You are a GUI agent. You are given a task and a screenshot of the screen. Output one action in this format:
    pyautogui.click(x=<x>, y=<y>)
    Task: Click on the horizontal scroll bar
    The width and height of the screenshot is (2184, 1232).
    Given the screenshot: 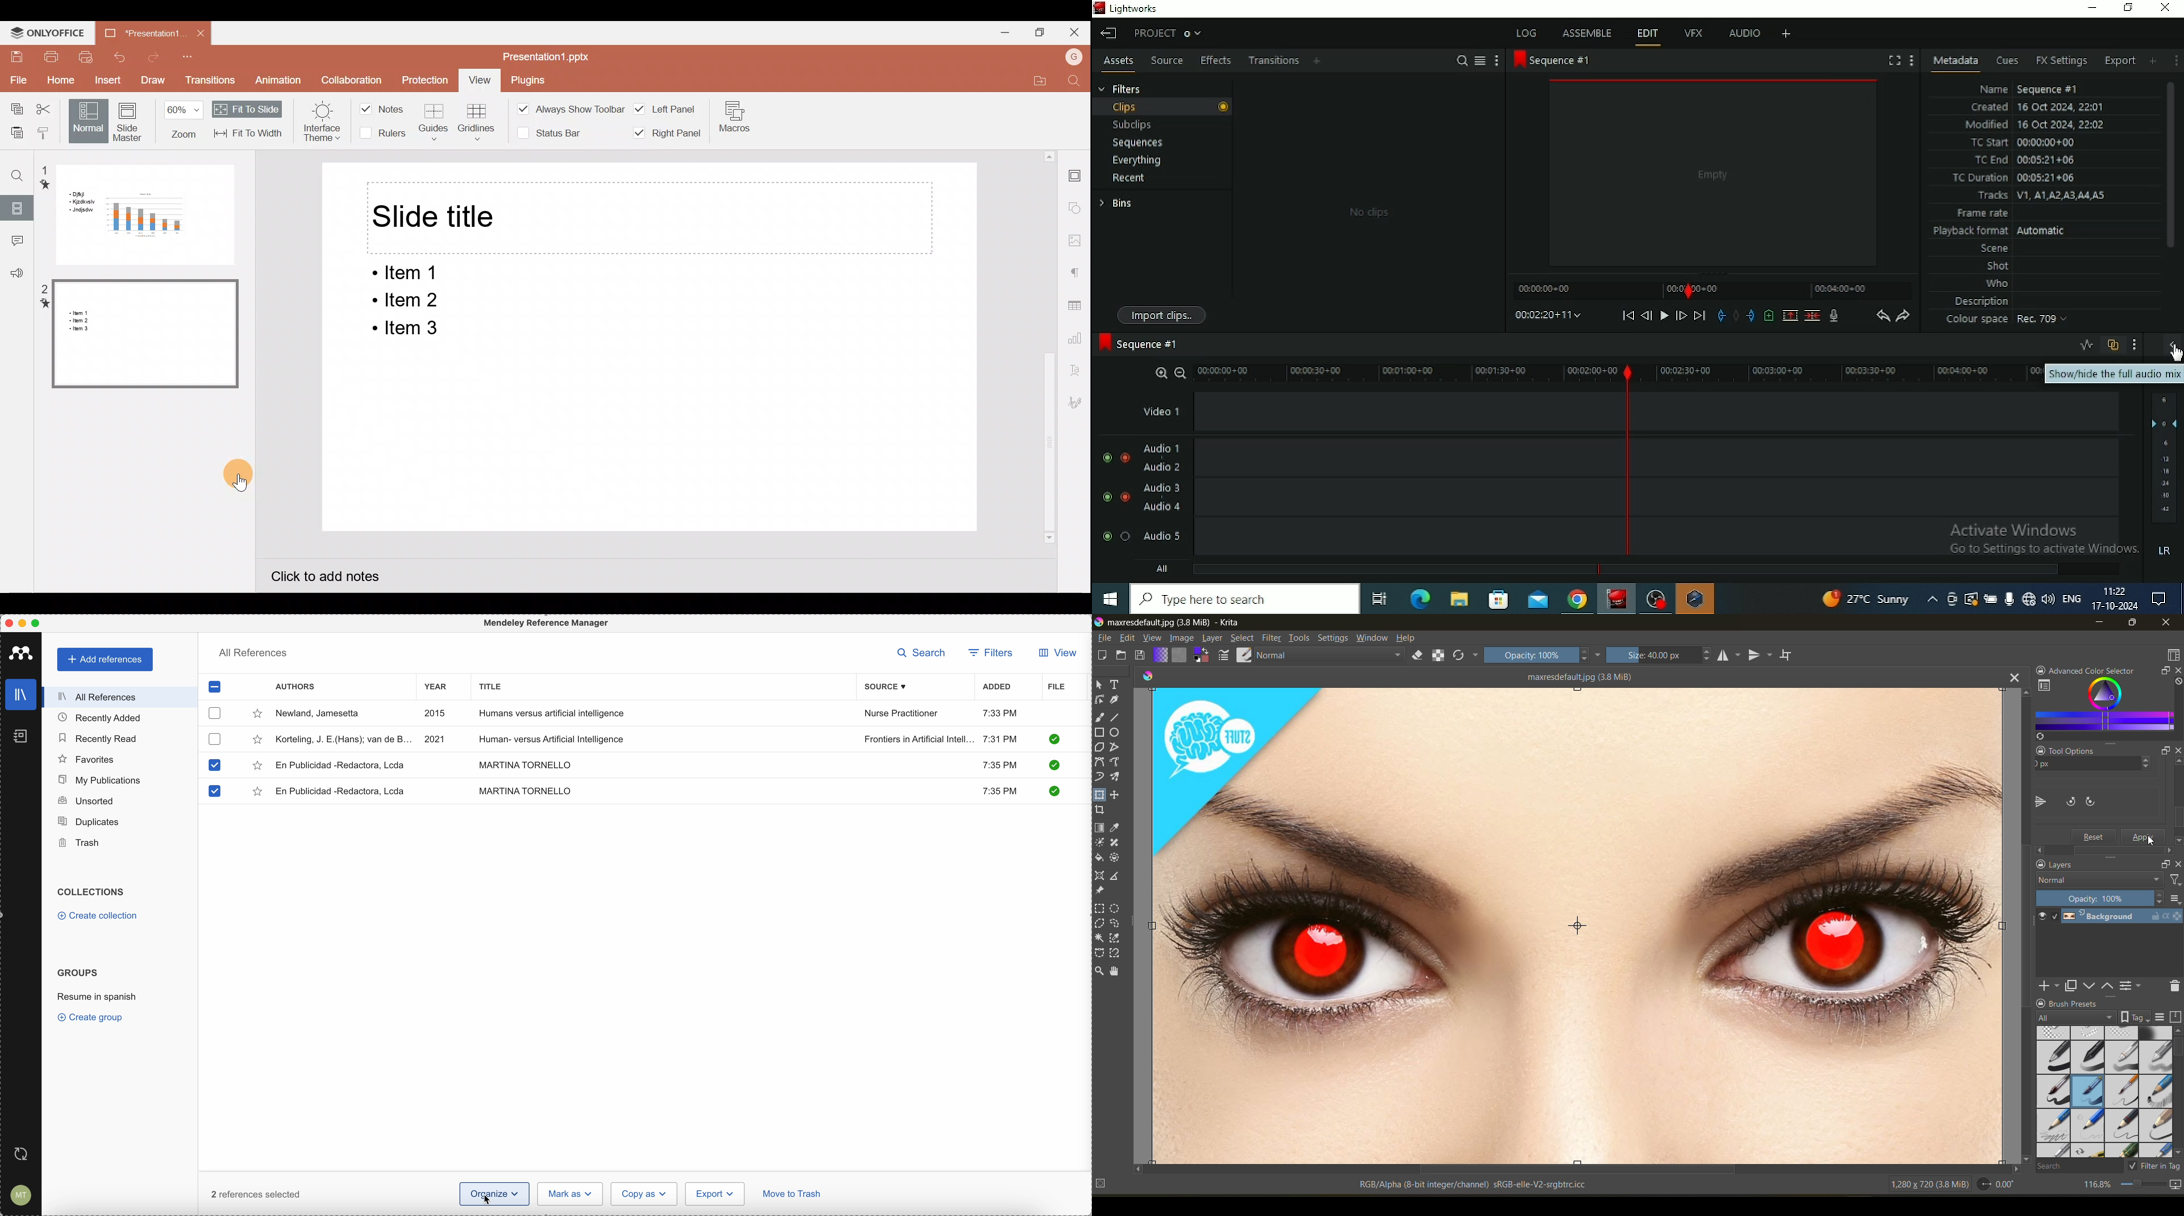 What is the action you would take?
    pyautogui.click(x=1571, y=1169)
    